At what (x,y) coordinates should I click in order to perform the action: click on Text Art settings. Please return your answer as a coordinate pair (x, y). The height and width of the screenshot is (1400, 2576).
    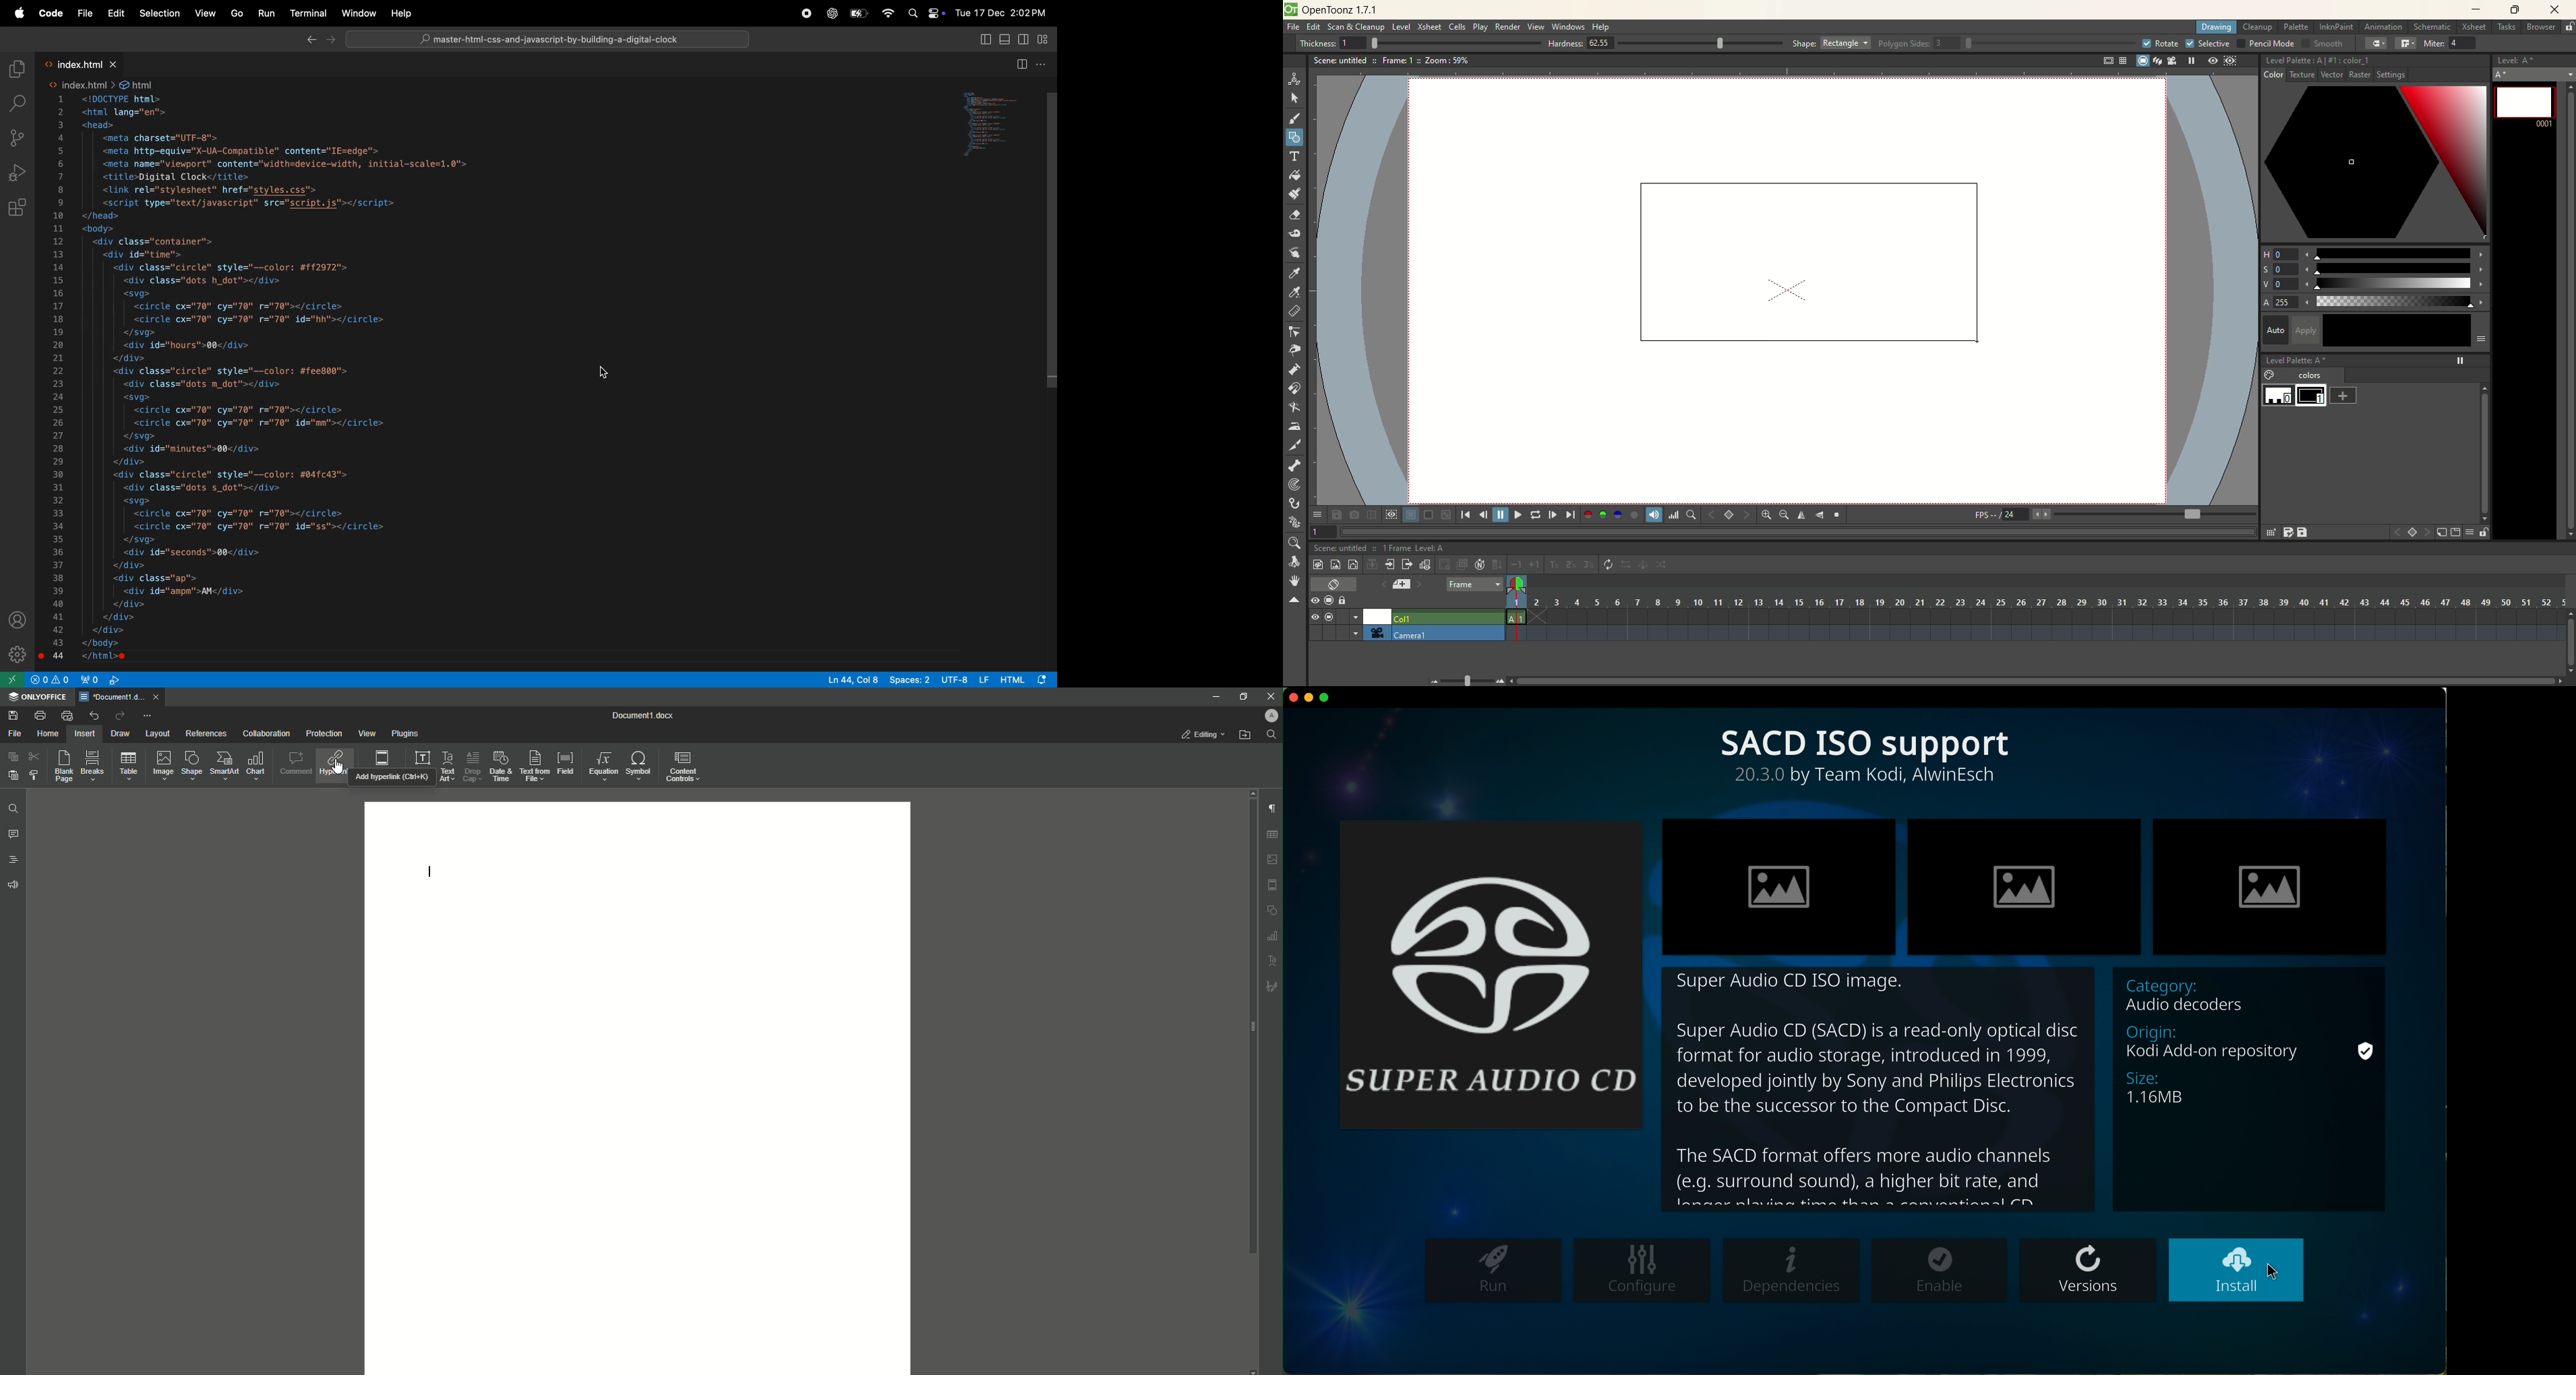
    Looking at the image, I should click on (1273, 961).